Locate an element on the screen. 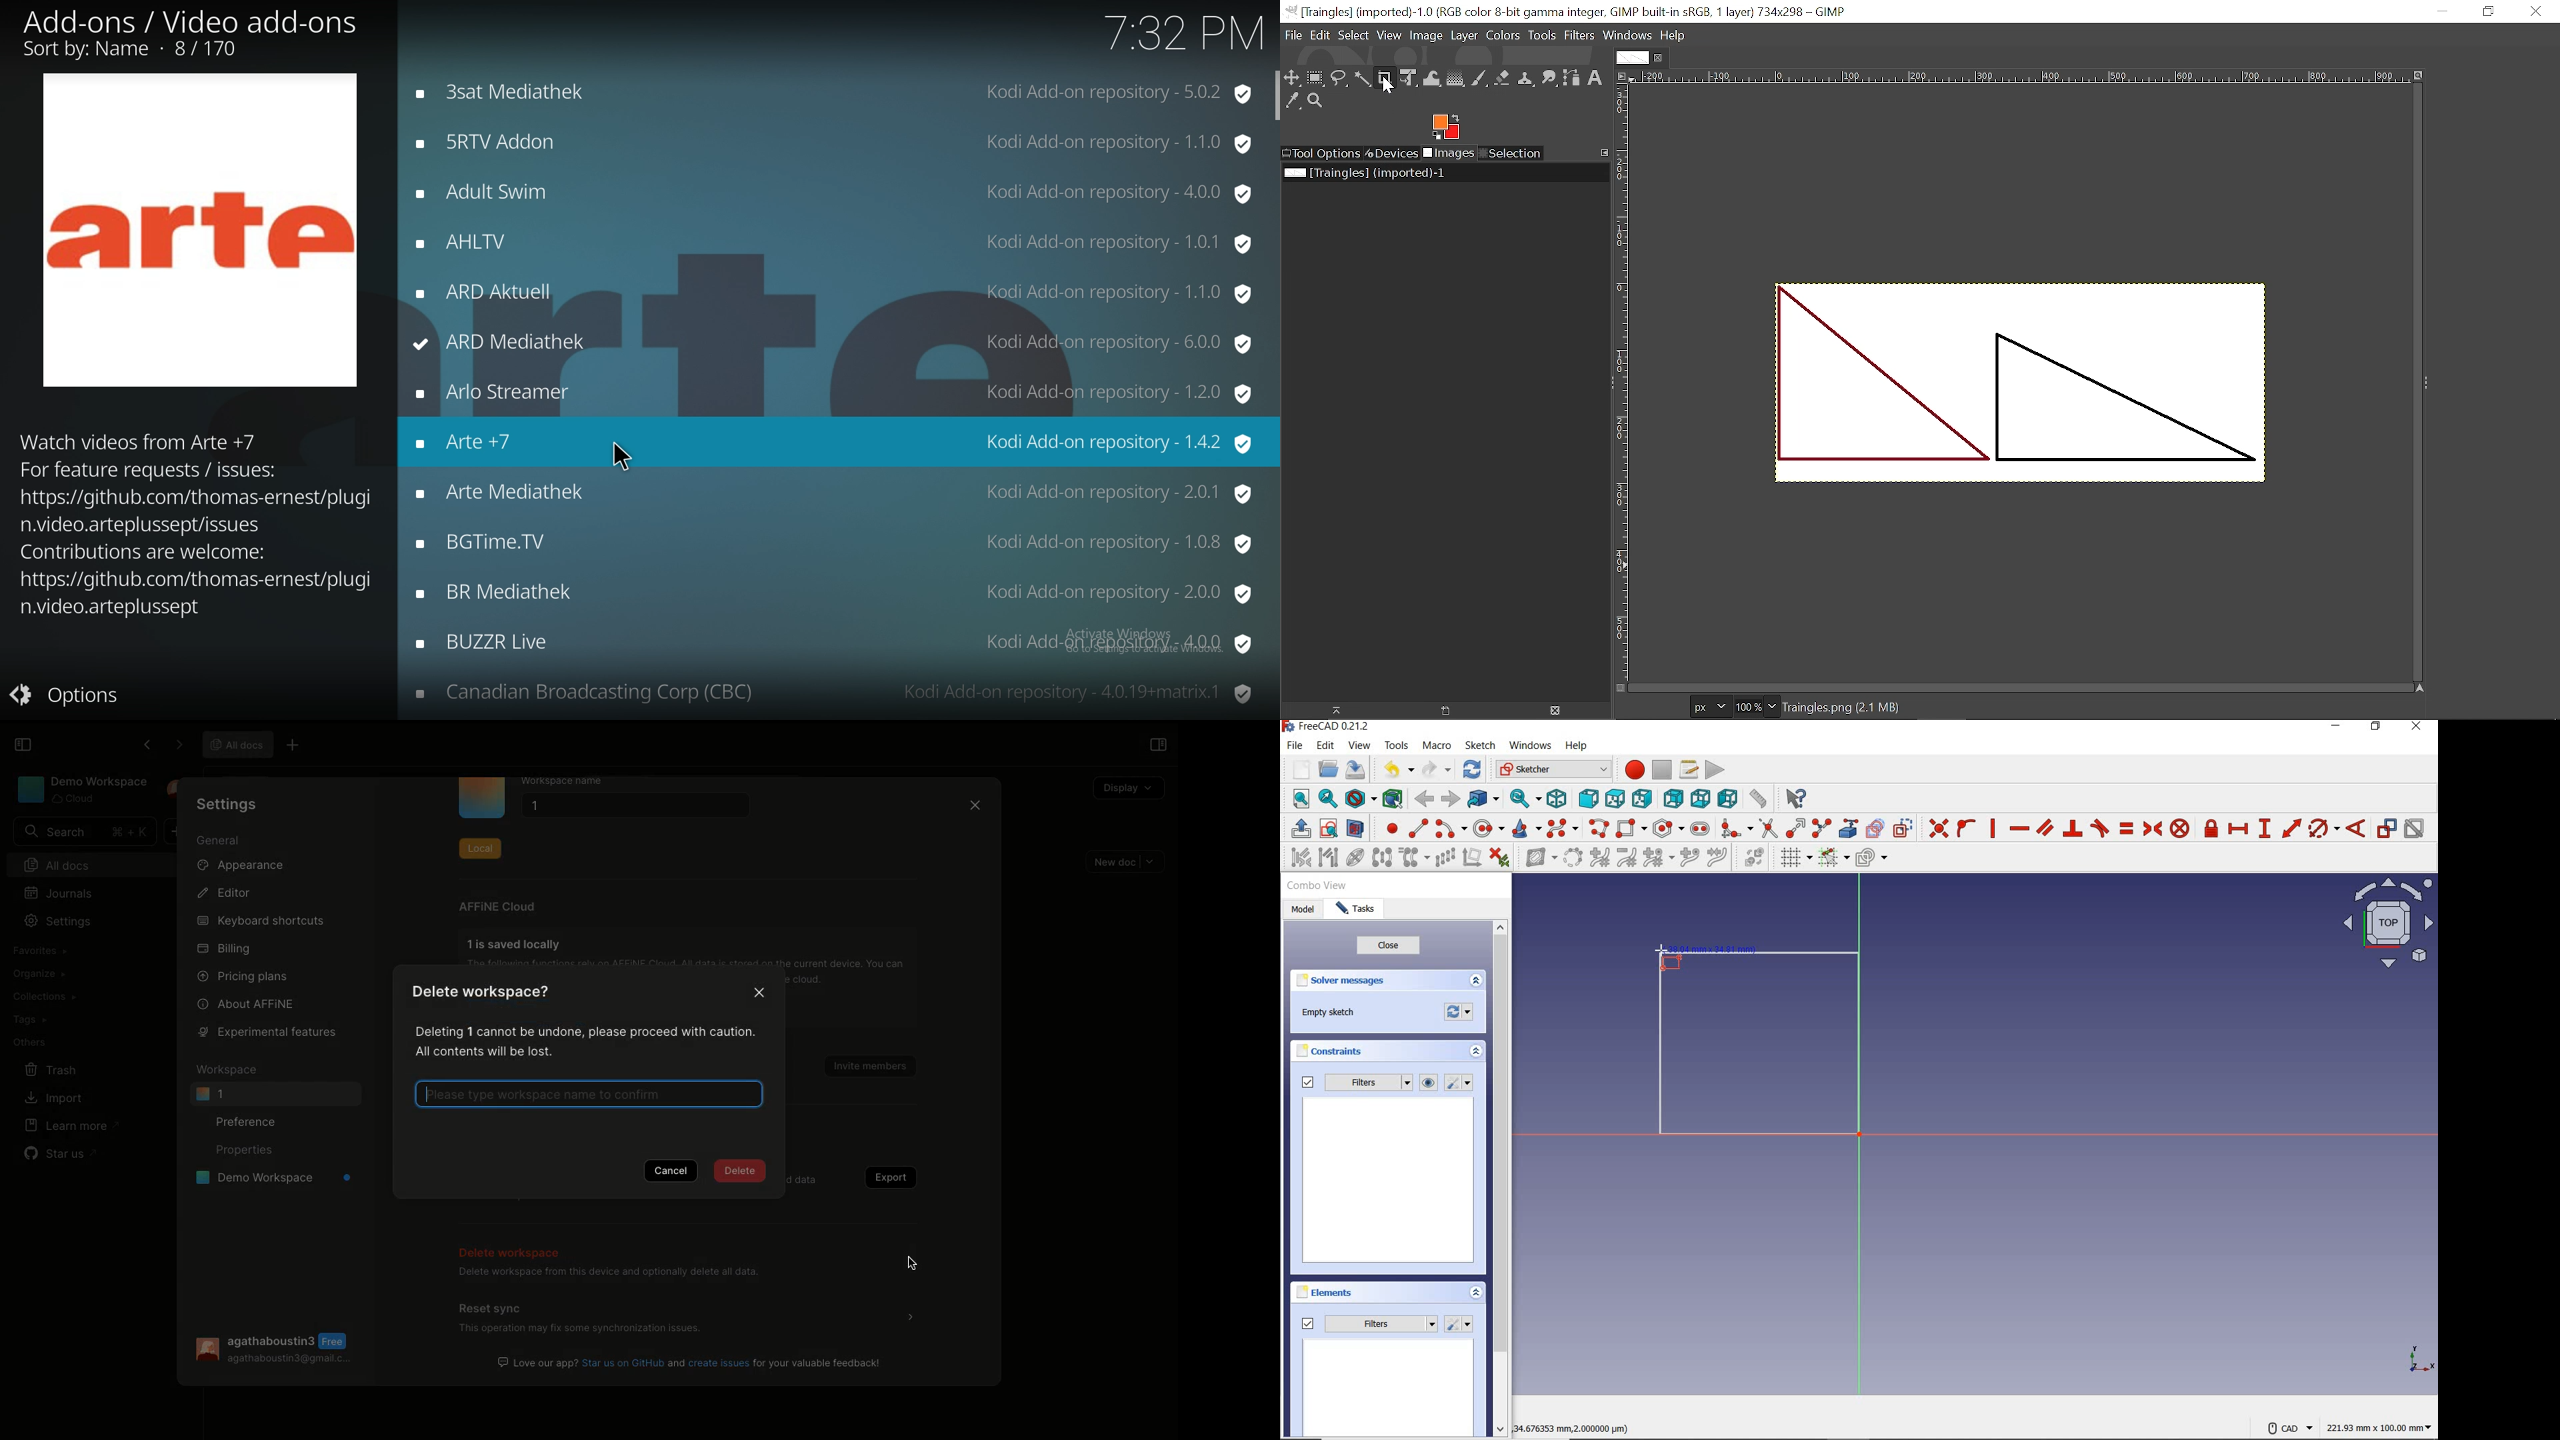 This screenshot has width=2576, height=1456. forces recomputation of active document is located at coordinates (1460, 1014).